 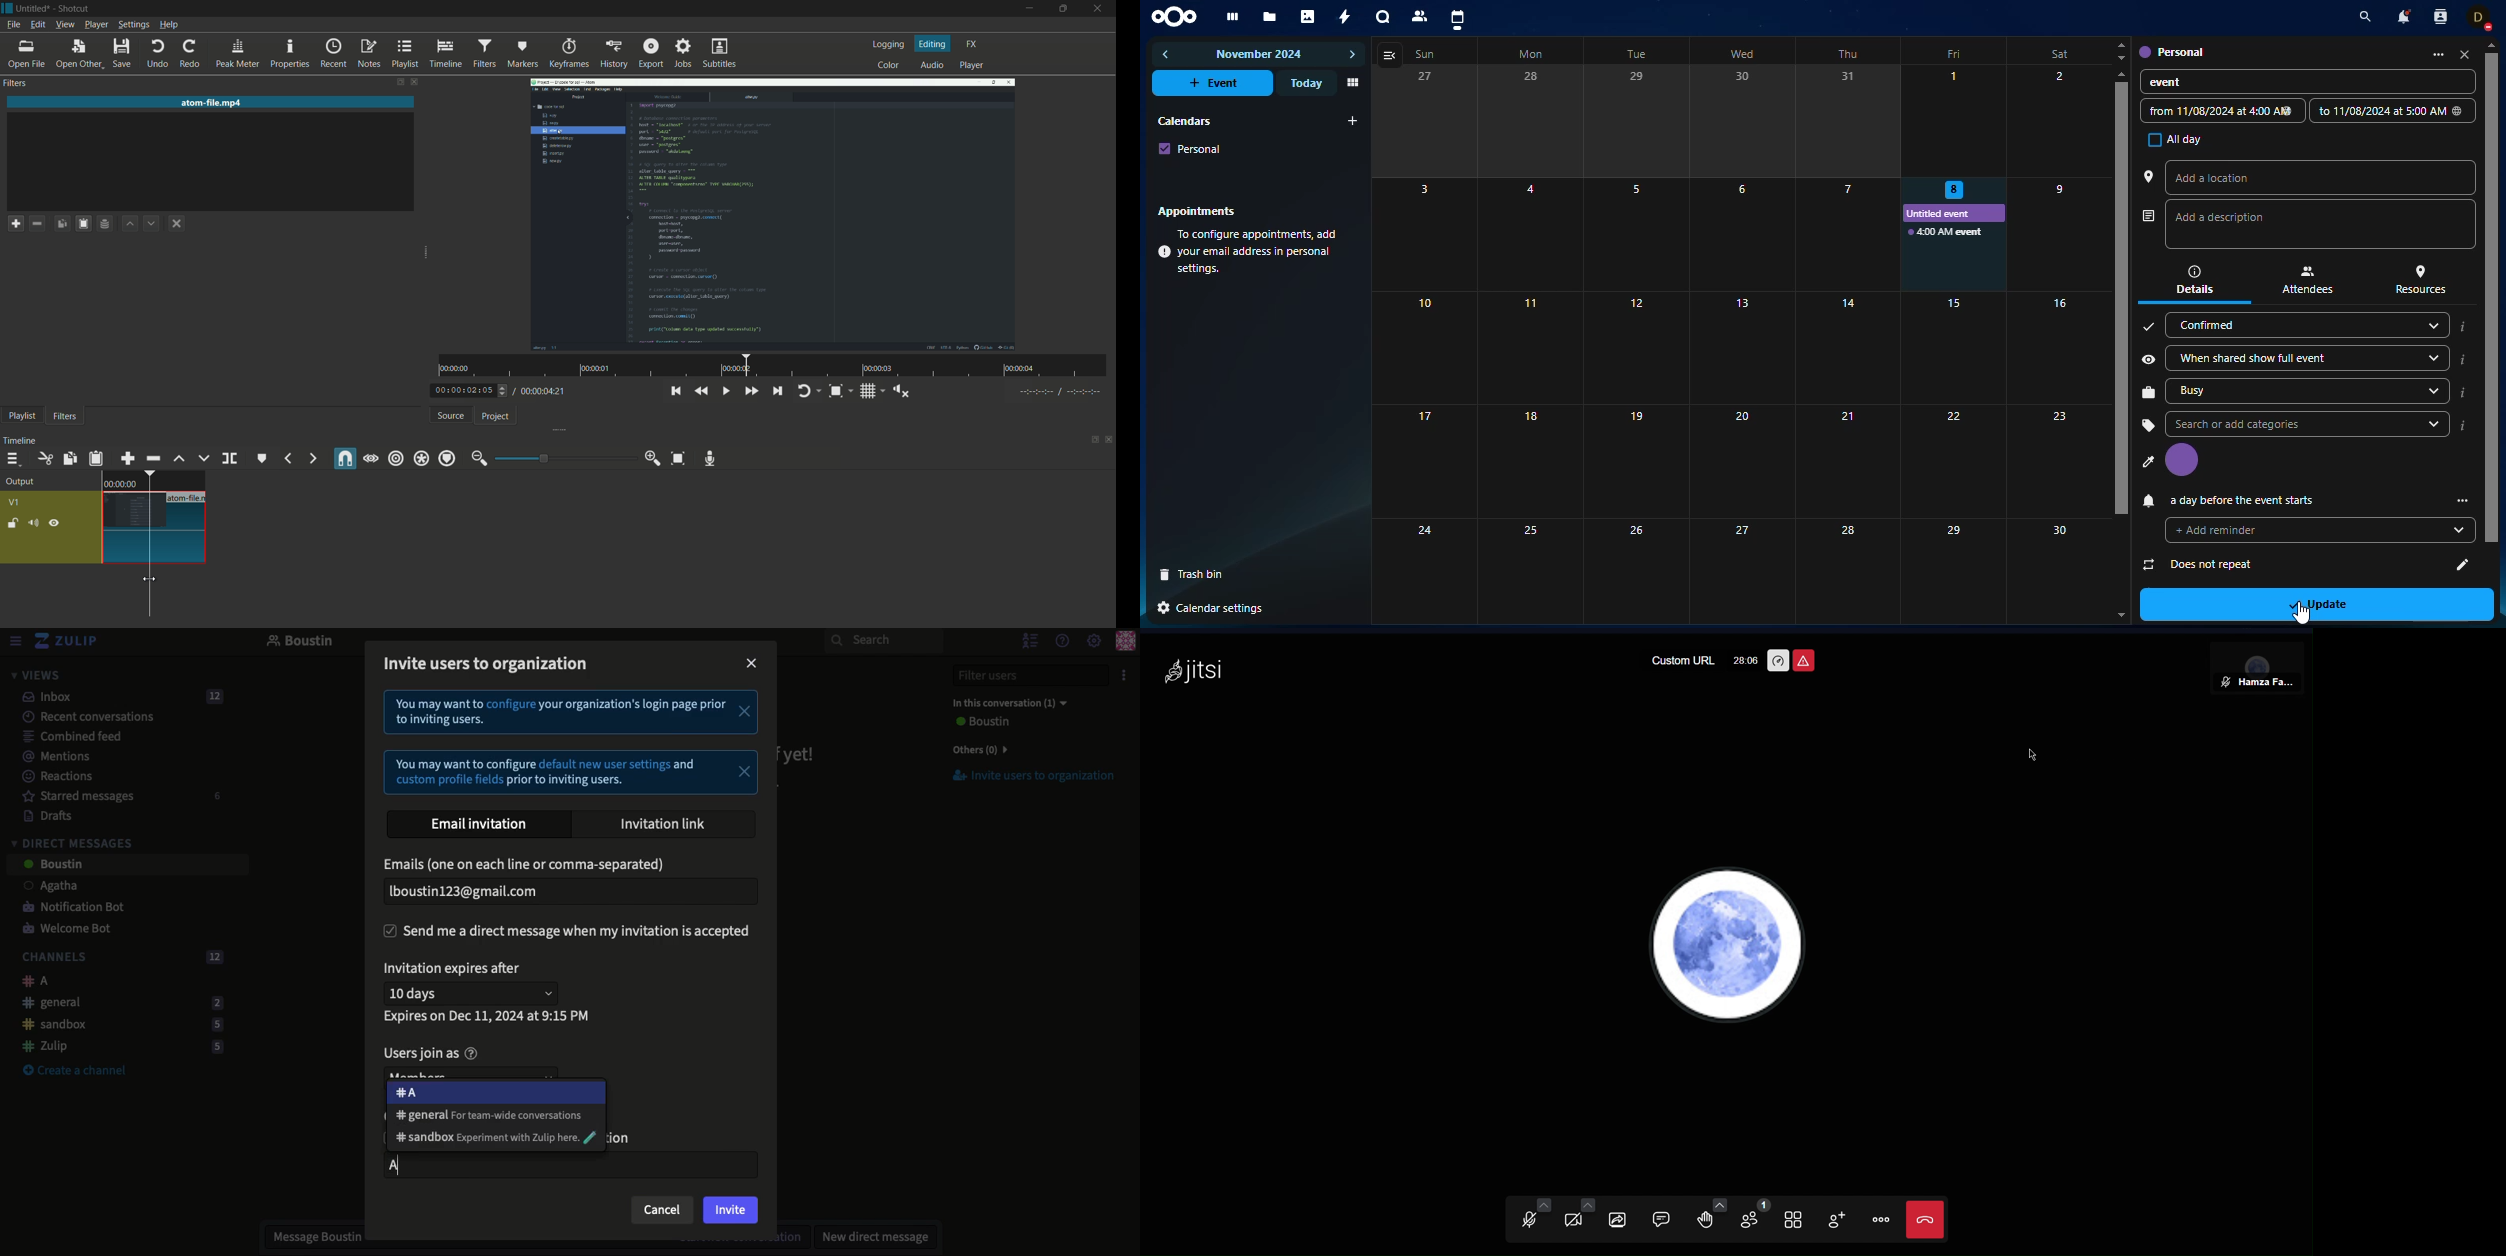 I want to click on previous marker, so click(x=287, y=458).